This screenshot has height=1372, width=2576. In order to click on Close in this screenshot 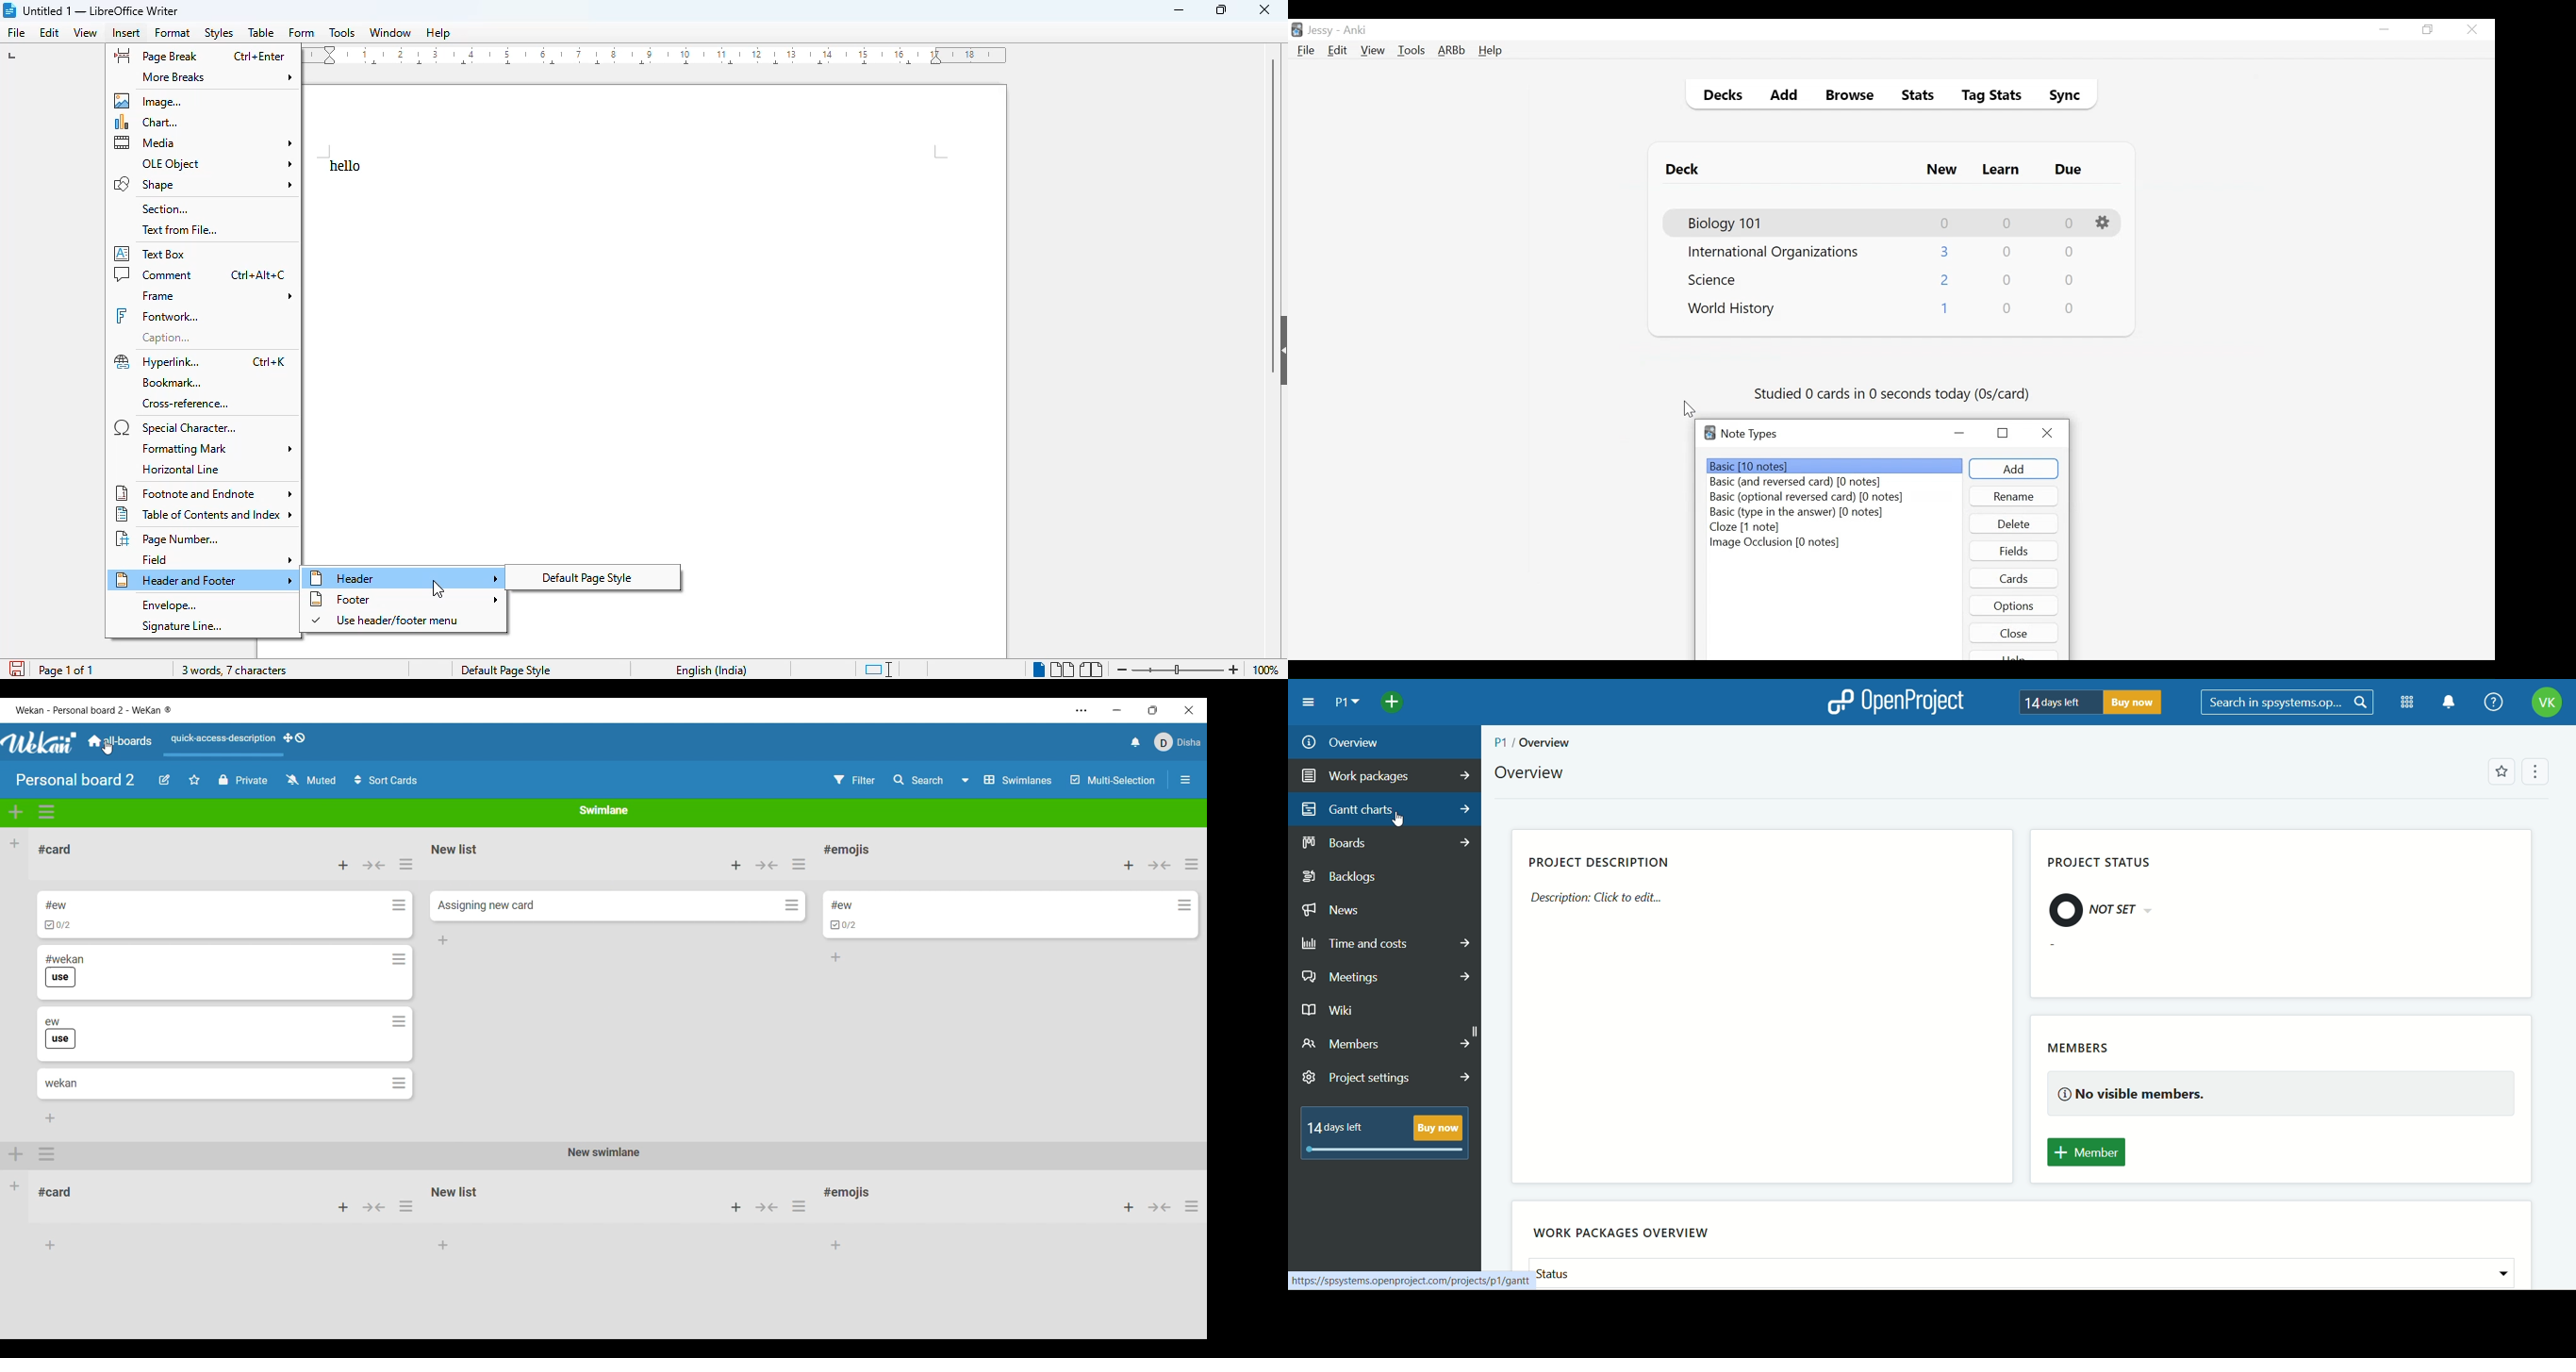, I will do `click(2472, 30)`.